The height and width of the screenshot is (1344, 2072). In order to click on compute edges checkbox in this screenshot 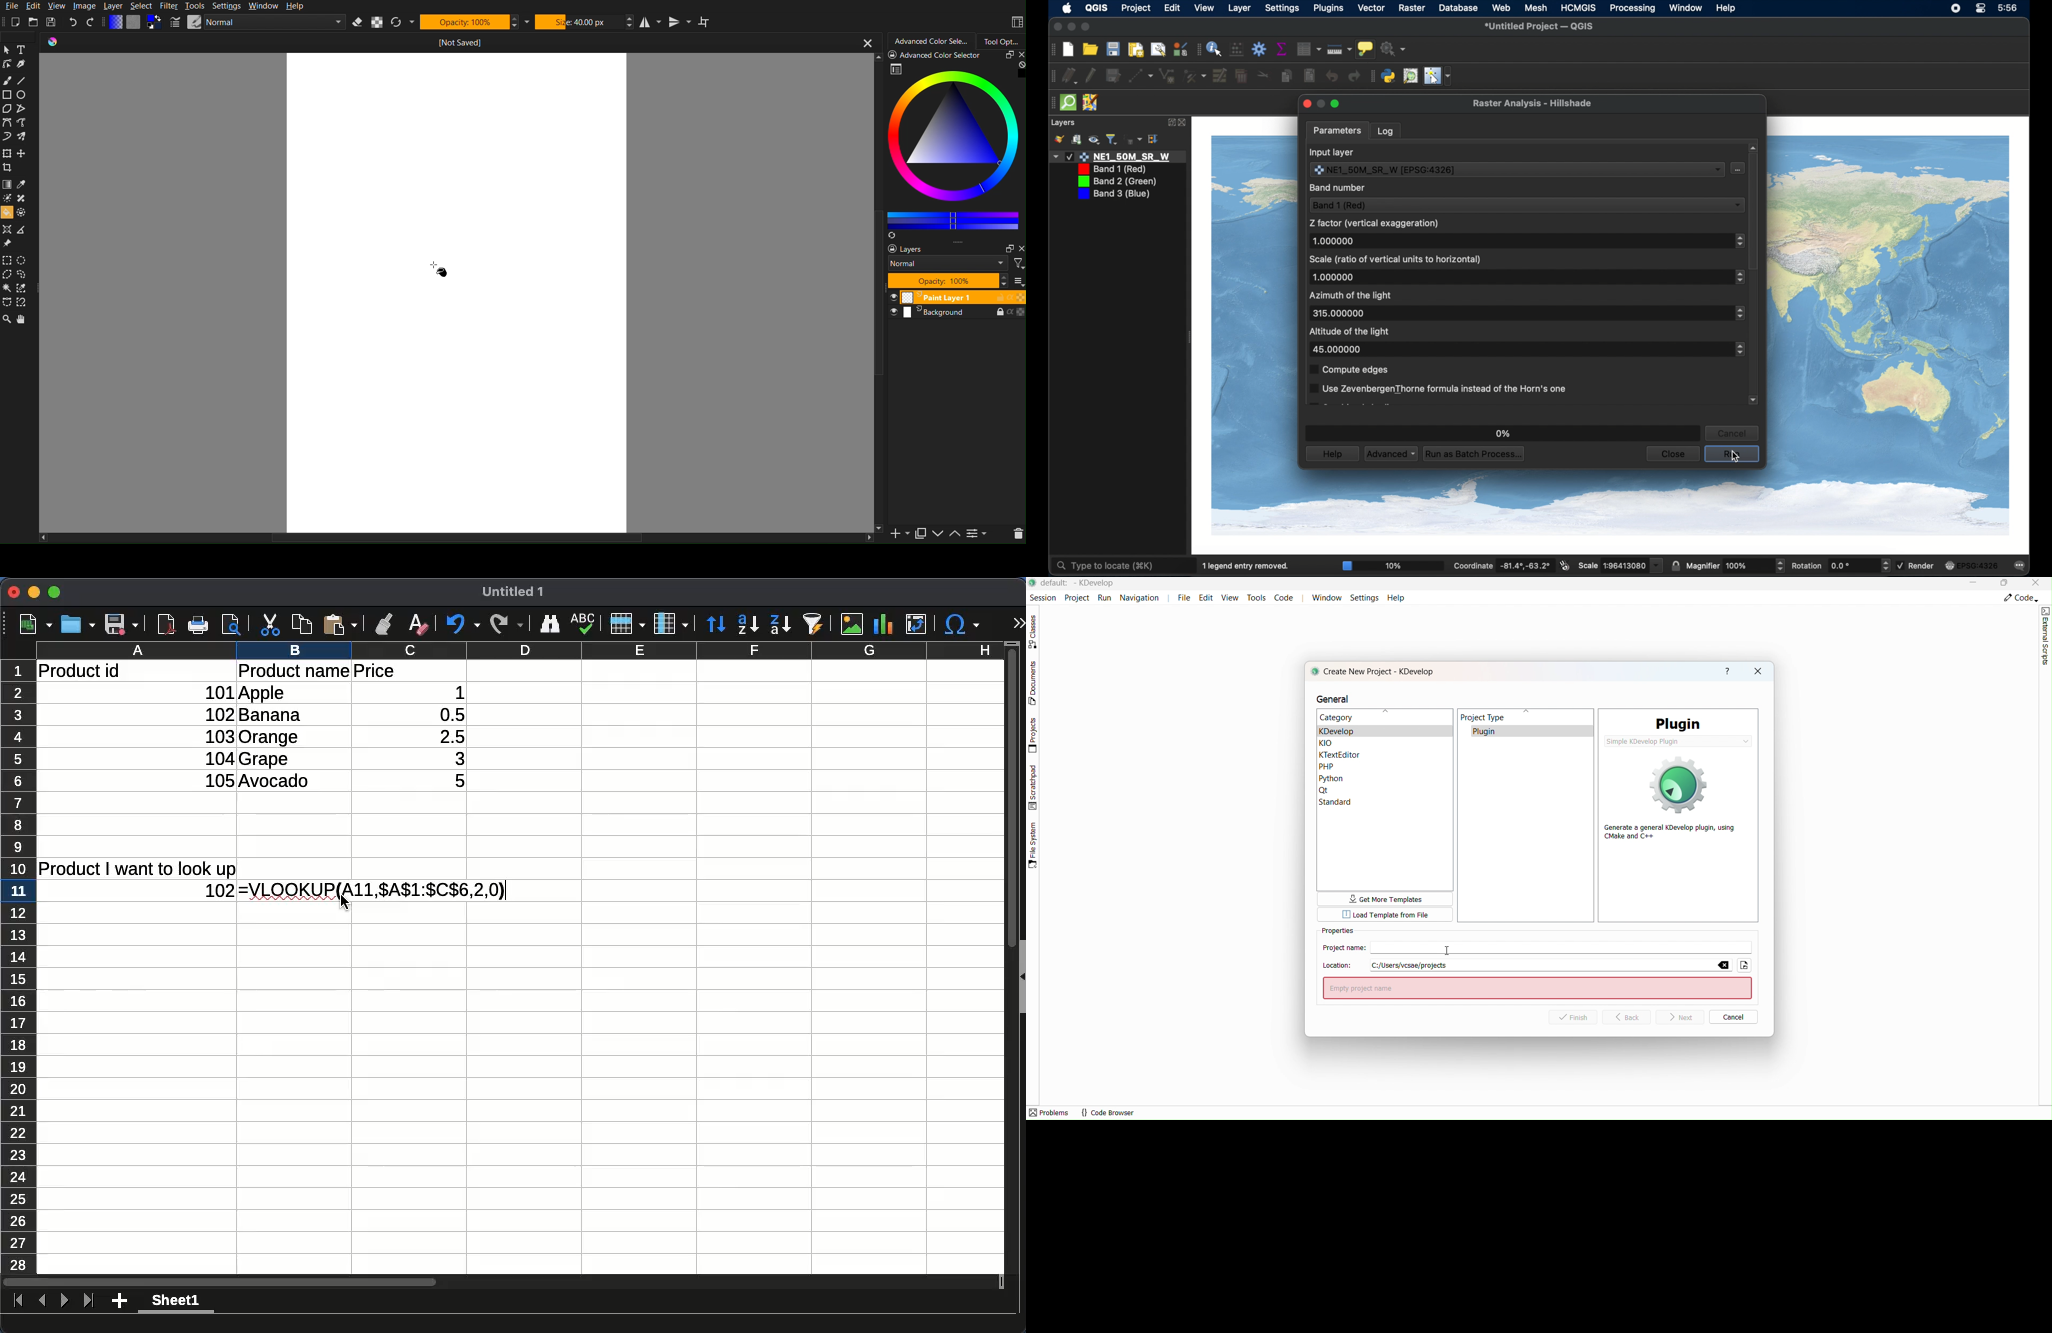, I will do `click(1351, 370)`.